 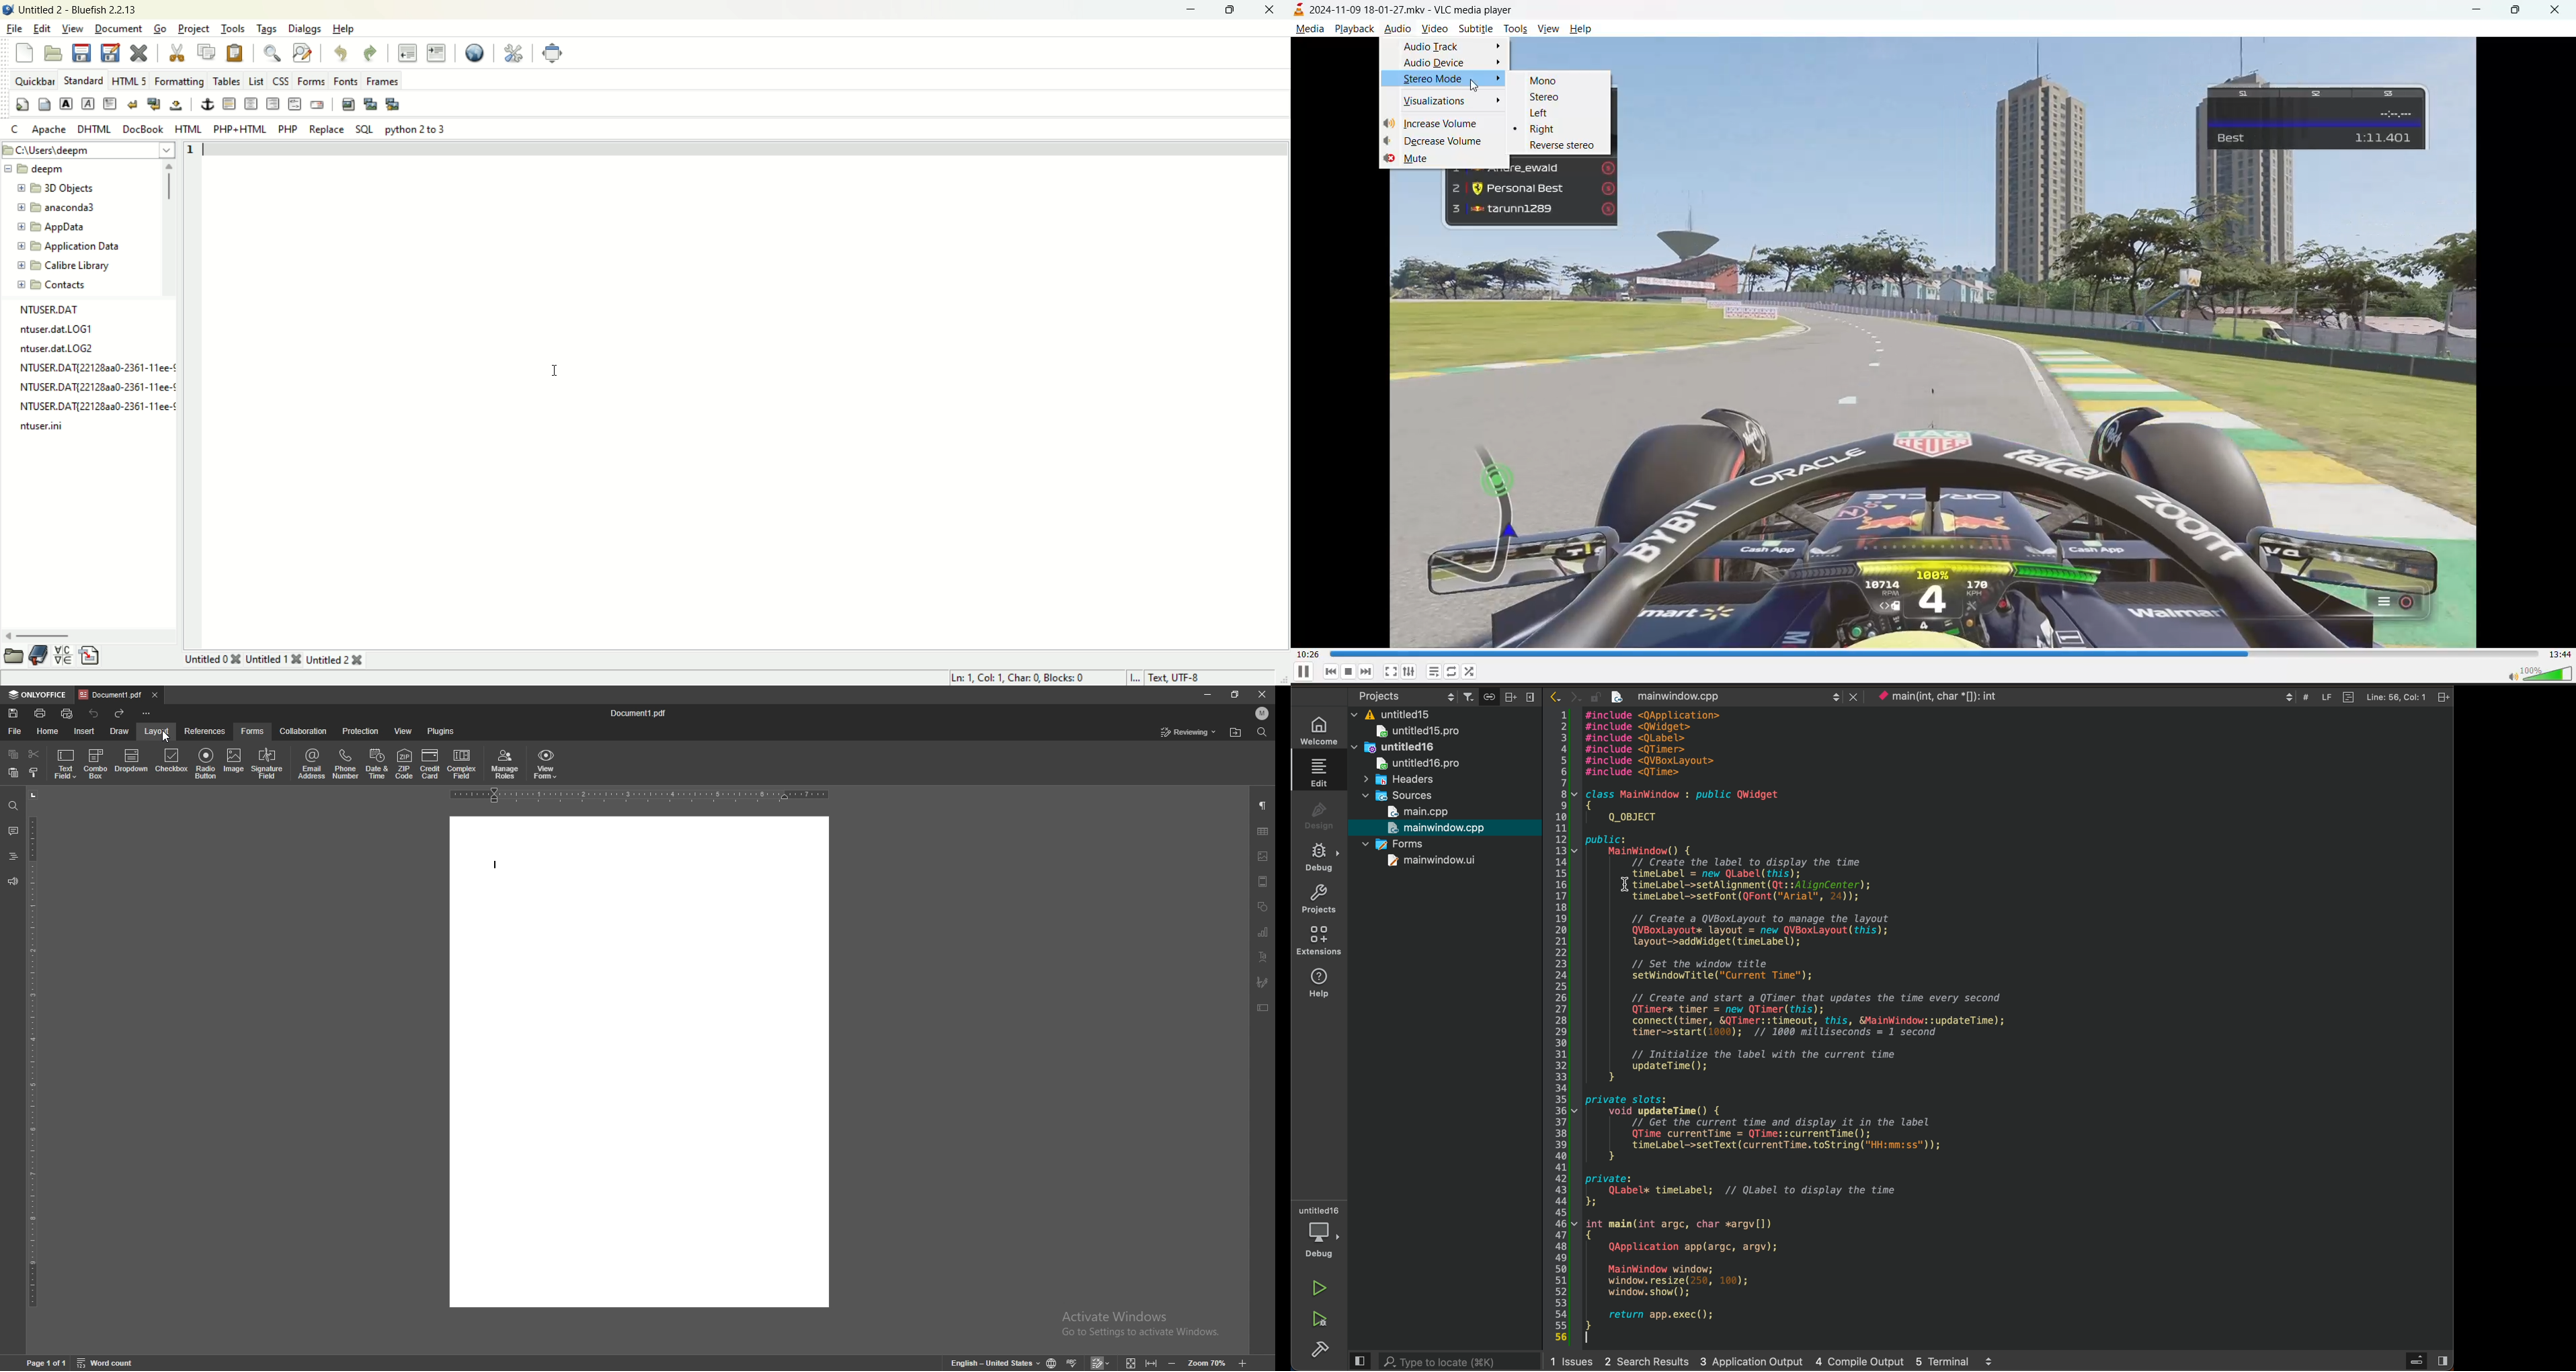 What do you see at coordinates (377, 763) in the screenshot?
I see `date and time` at bounding box center [377, 763].